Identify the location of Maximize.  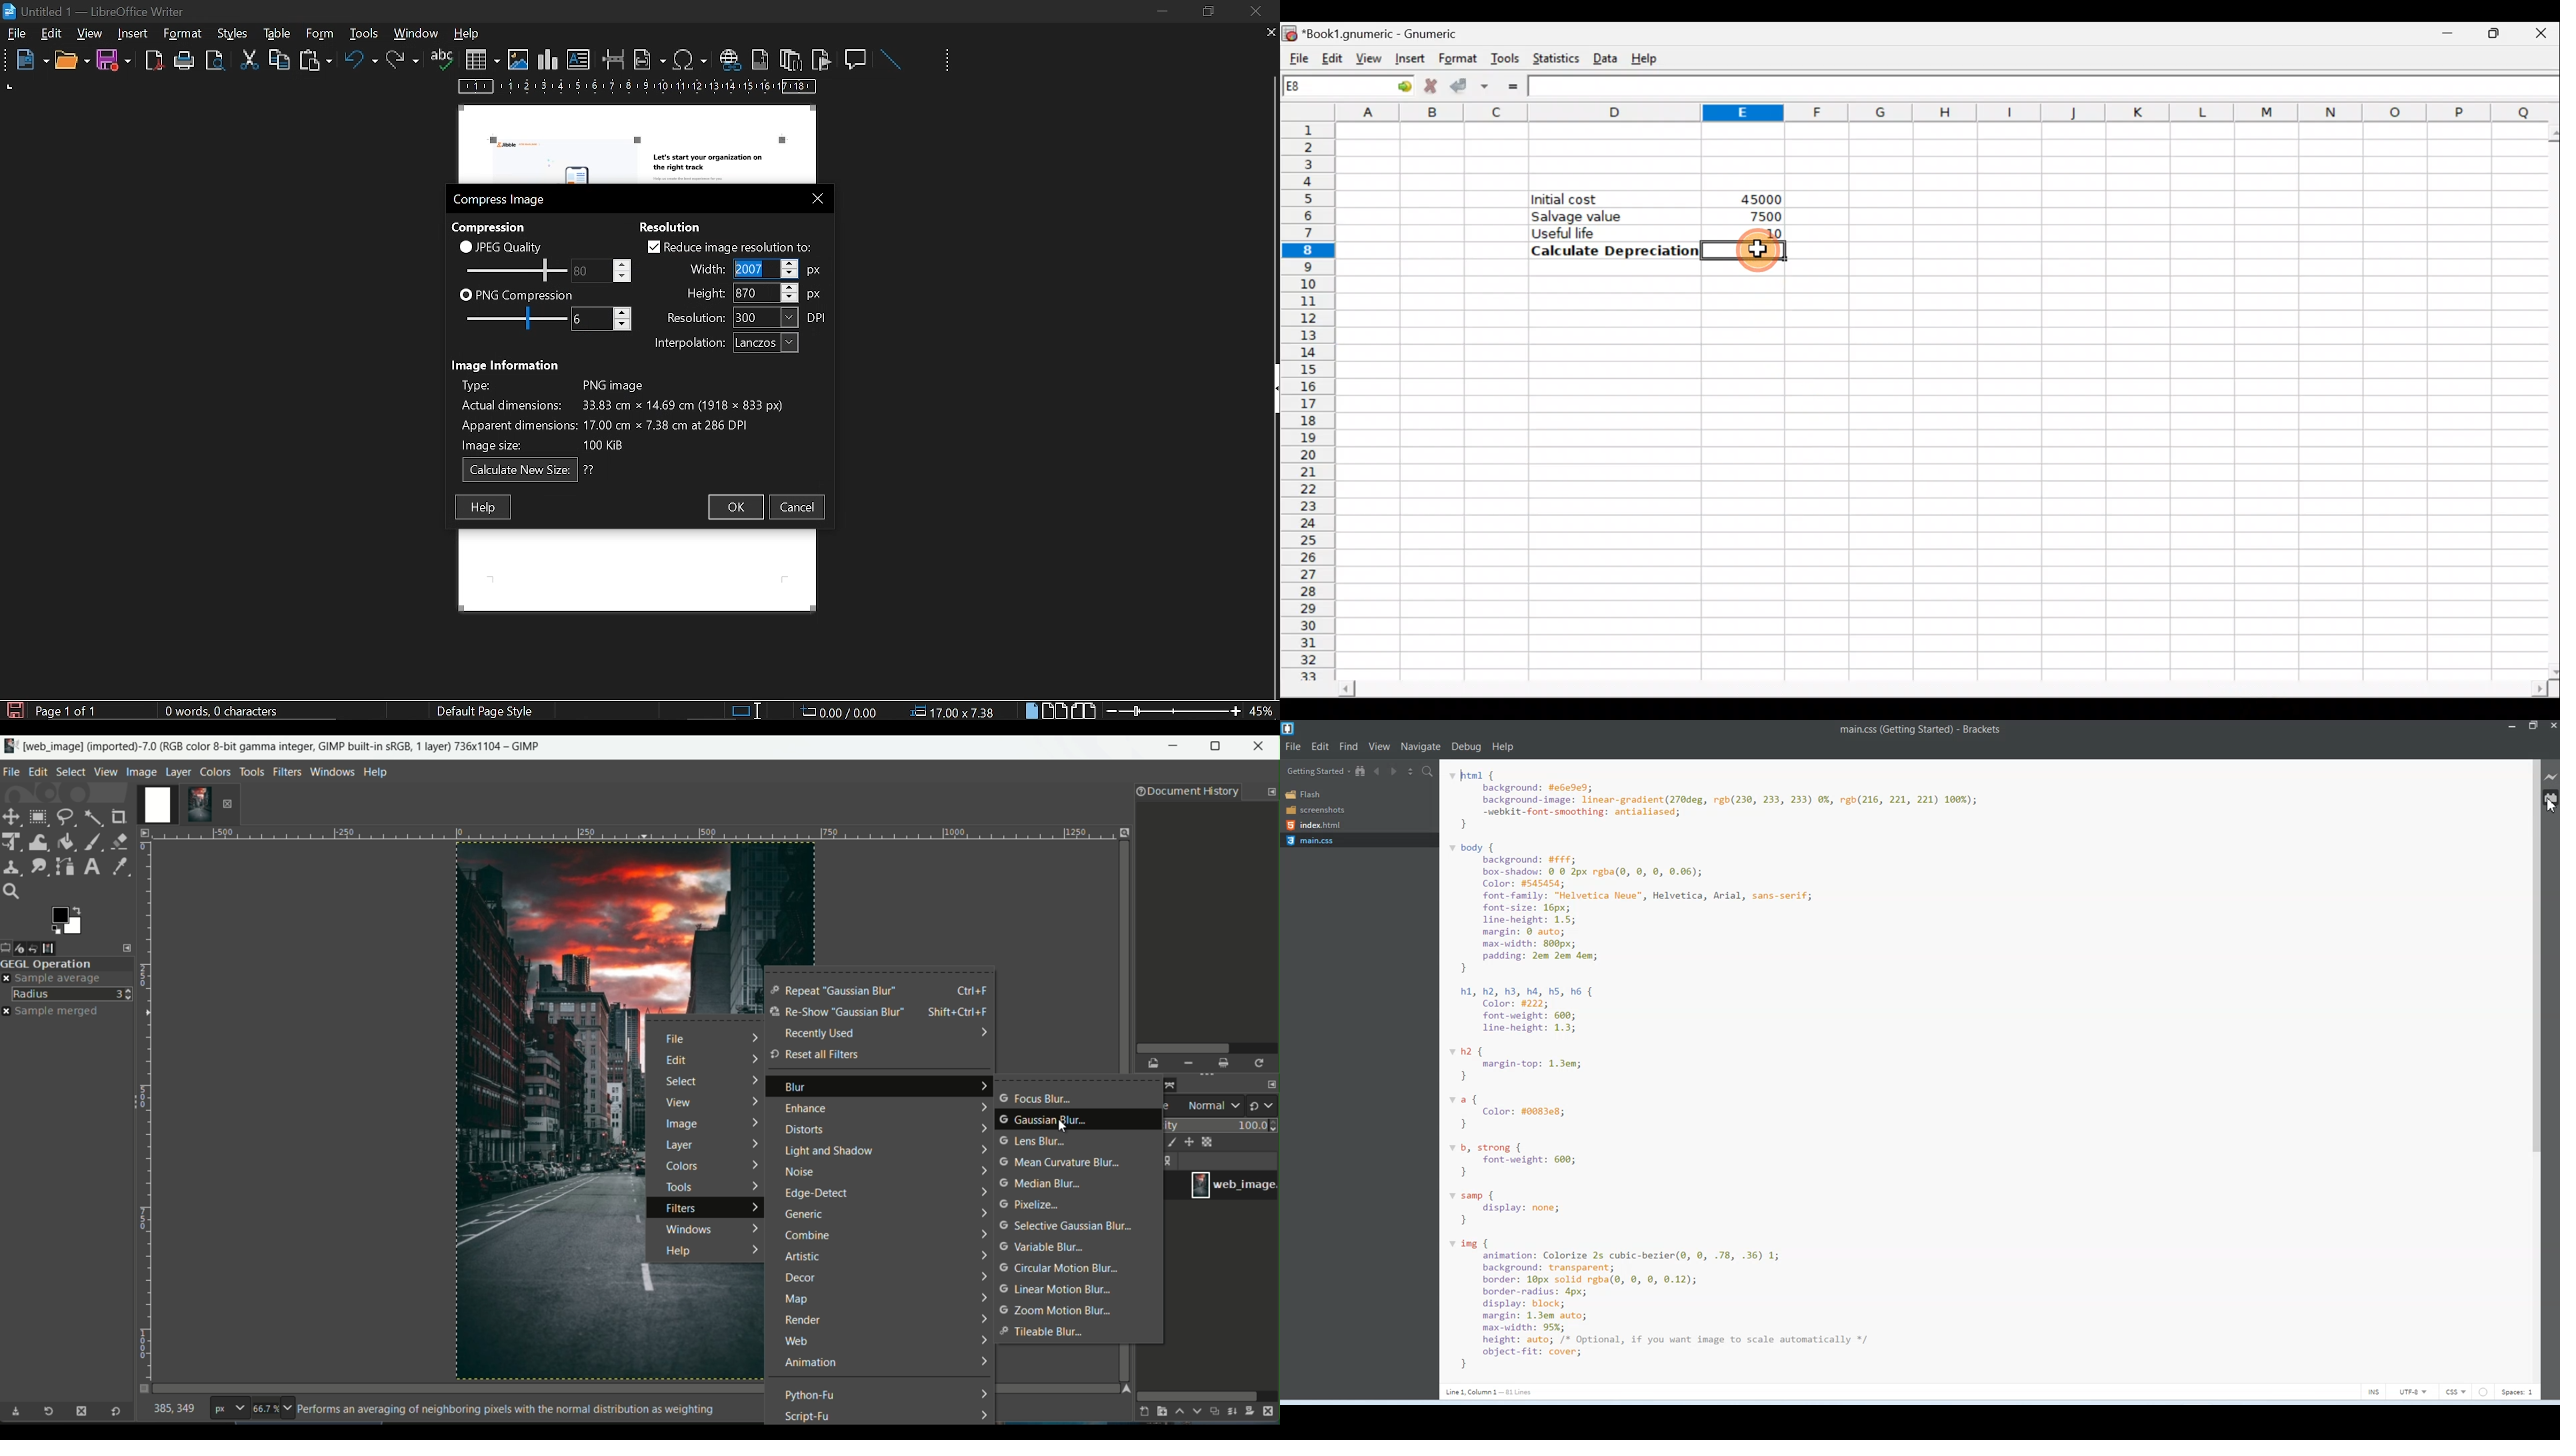
(2533, 727).